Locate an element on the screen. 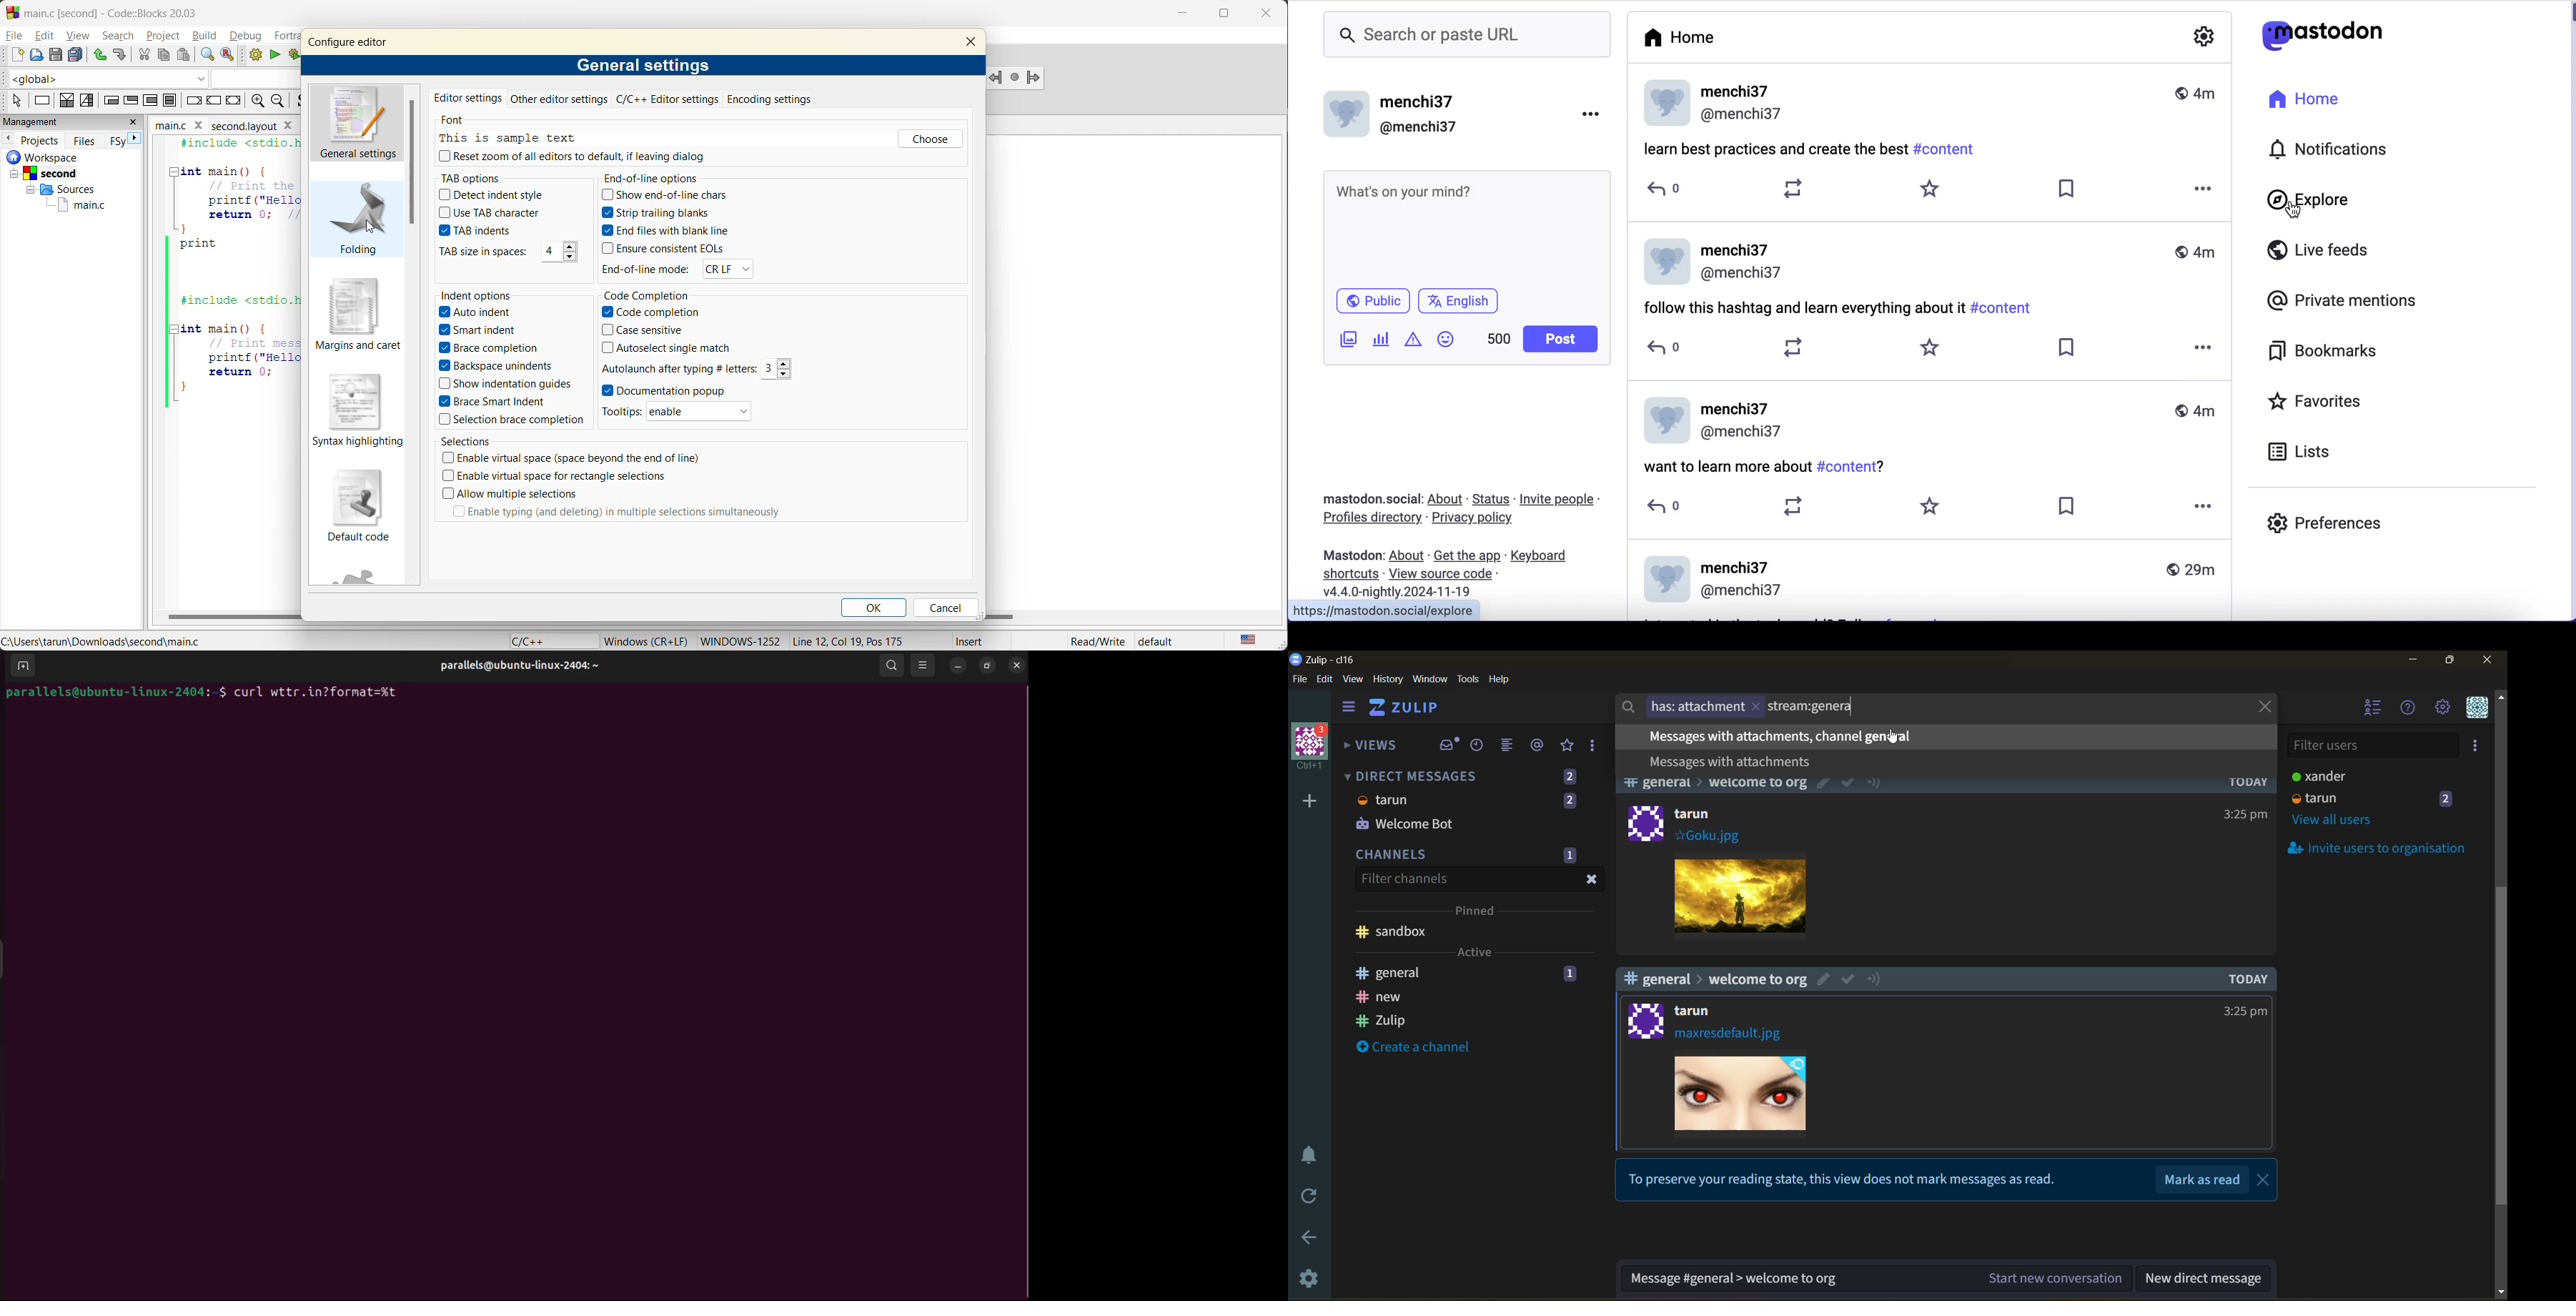  retweet is located at coordinates (1794, 189).